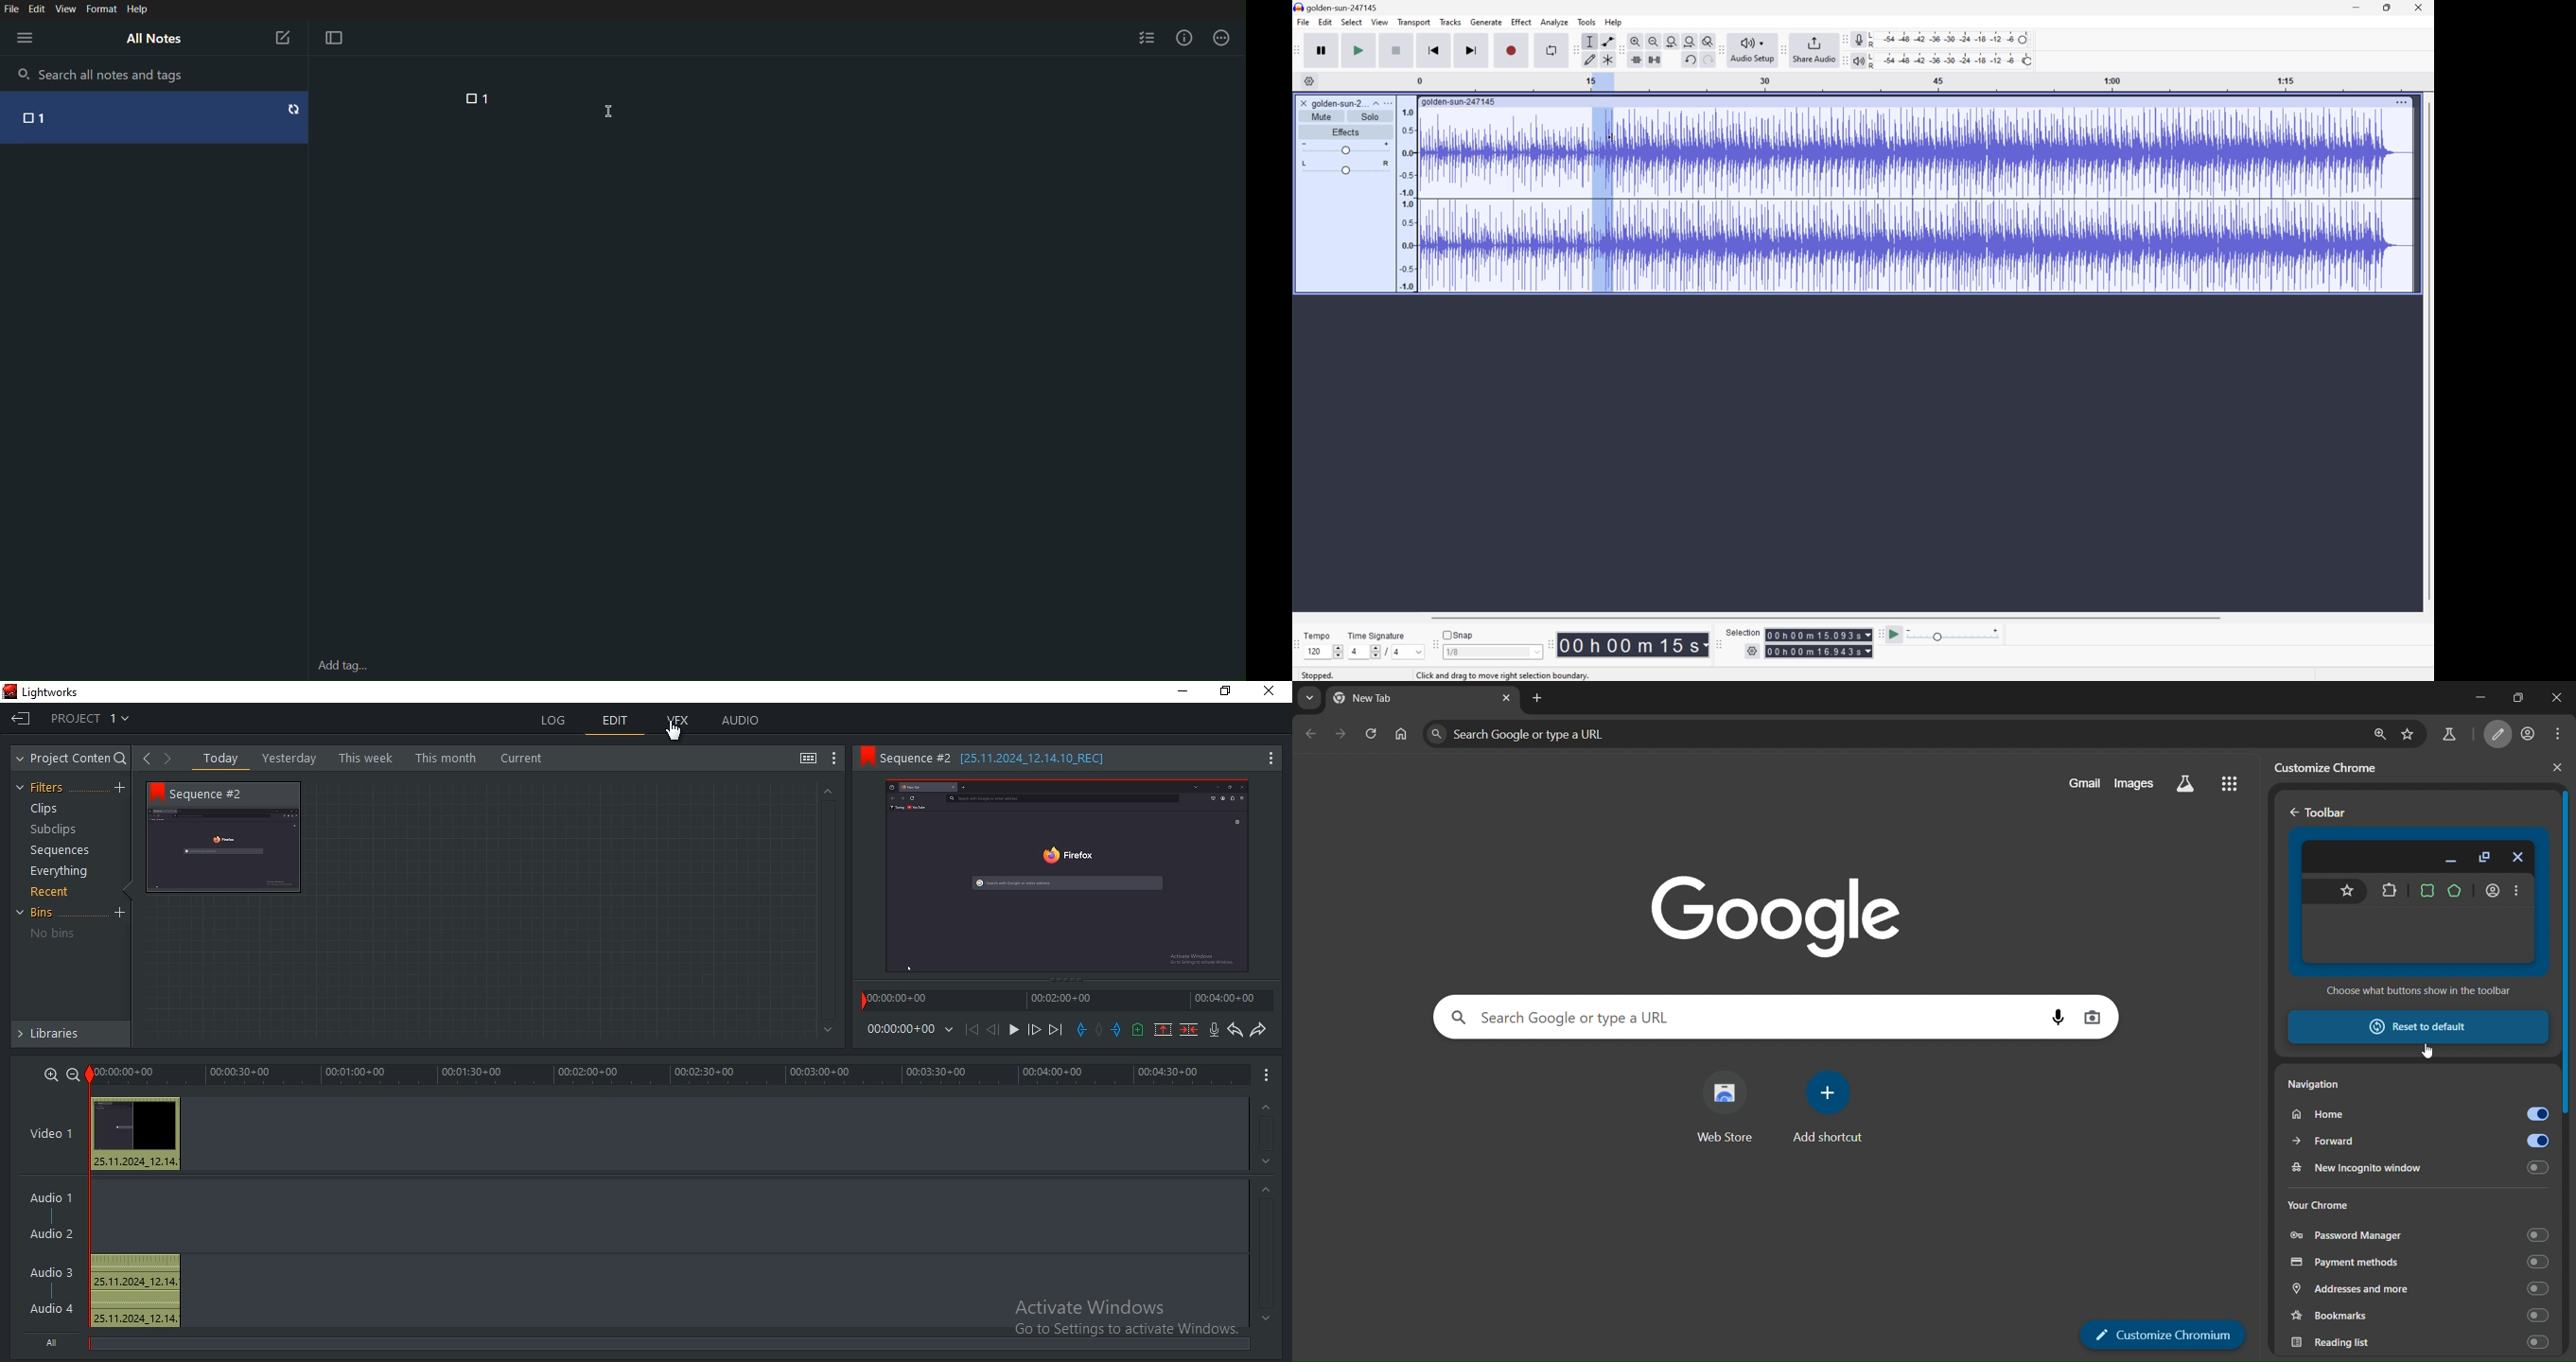 This screenshot has height=1372, width=2576. I want to click on Recording level: 62%, so click(1952, 38).